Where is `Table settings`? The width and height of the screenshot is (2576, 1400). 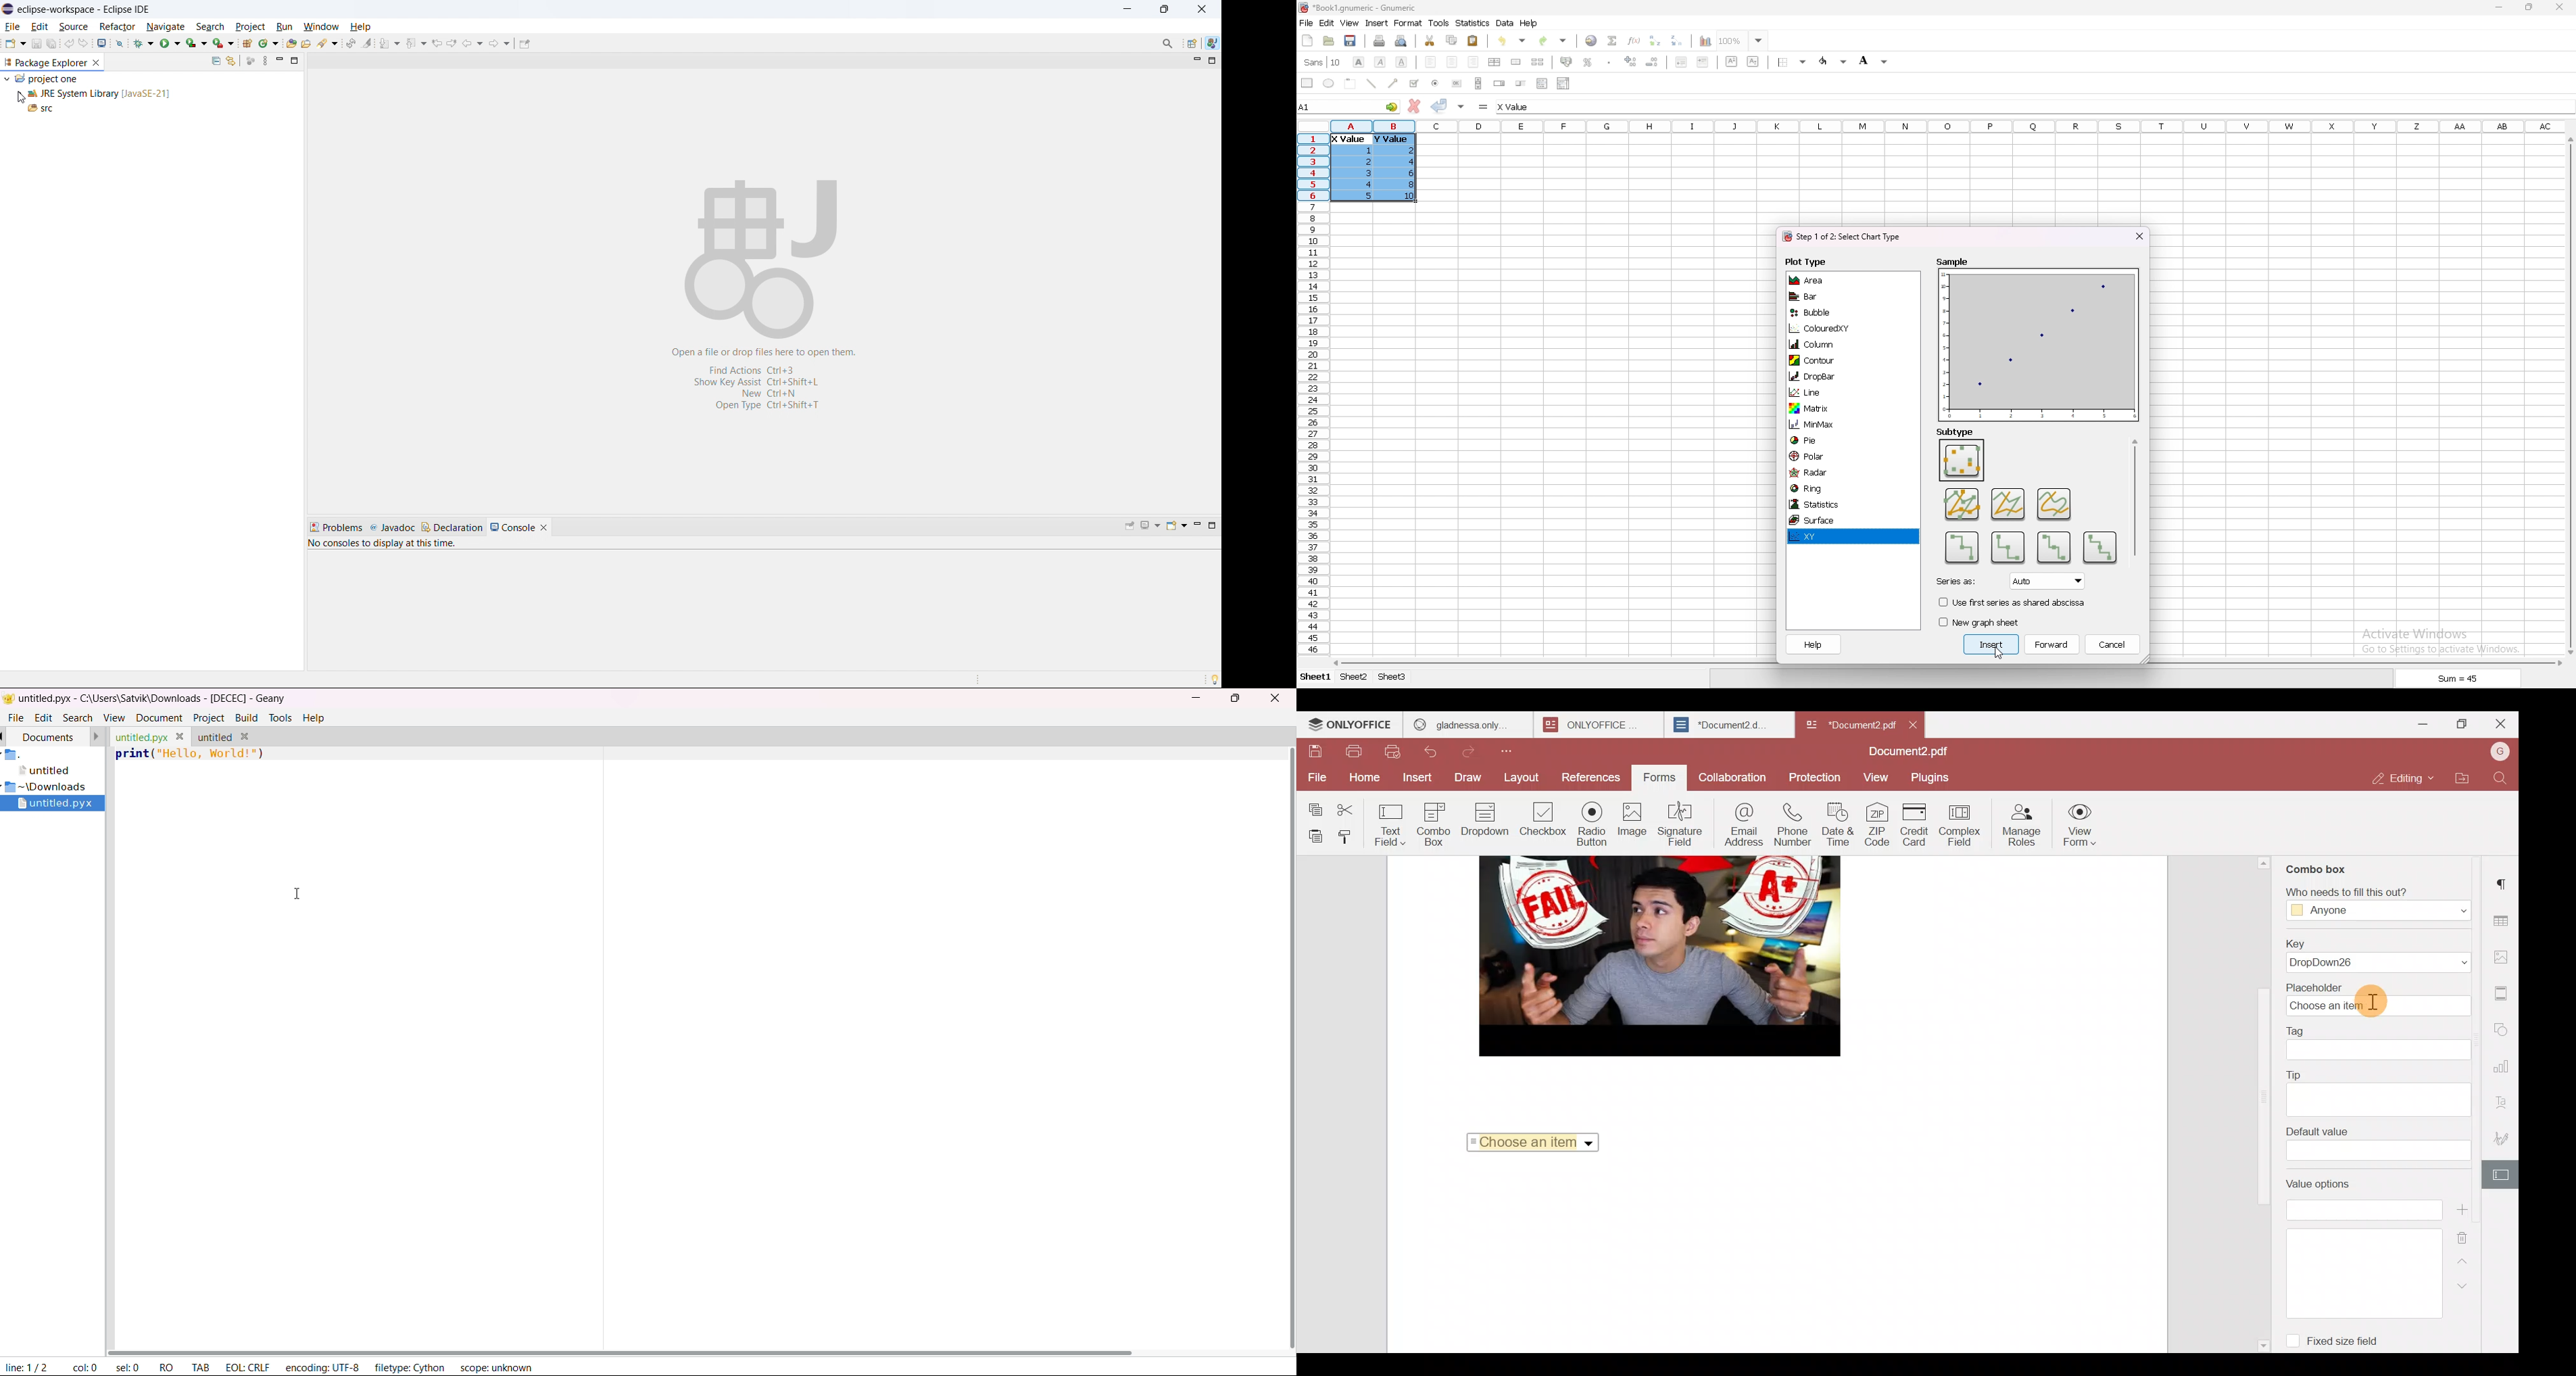
Table settings is located at coordinates (2506, 921).